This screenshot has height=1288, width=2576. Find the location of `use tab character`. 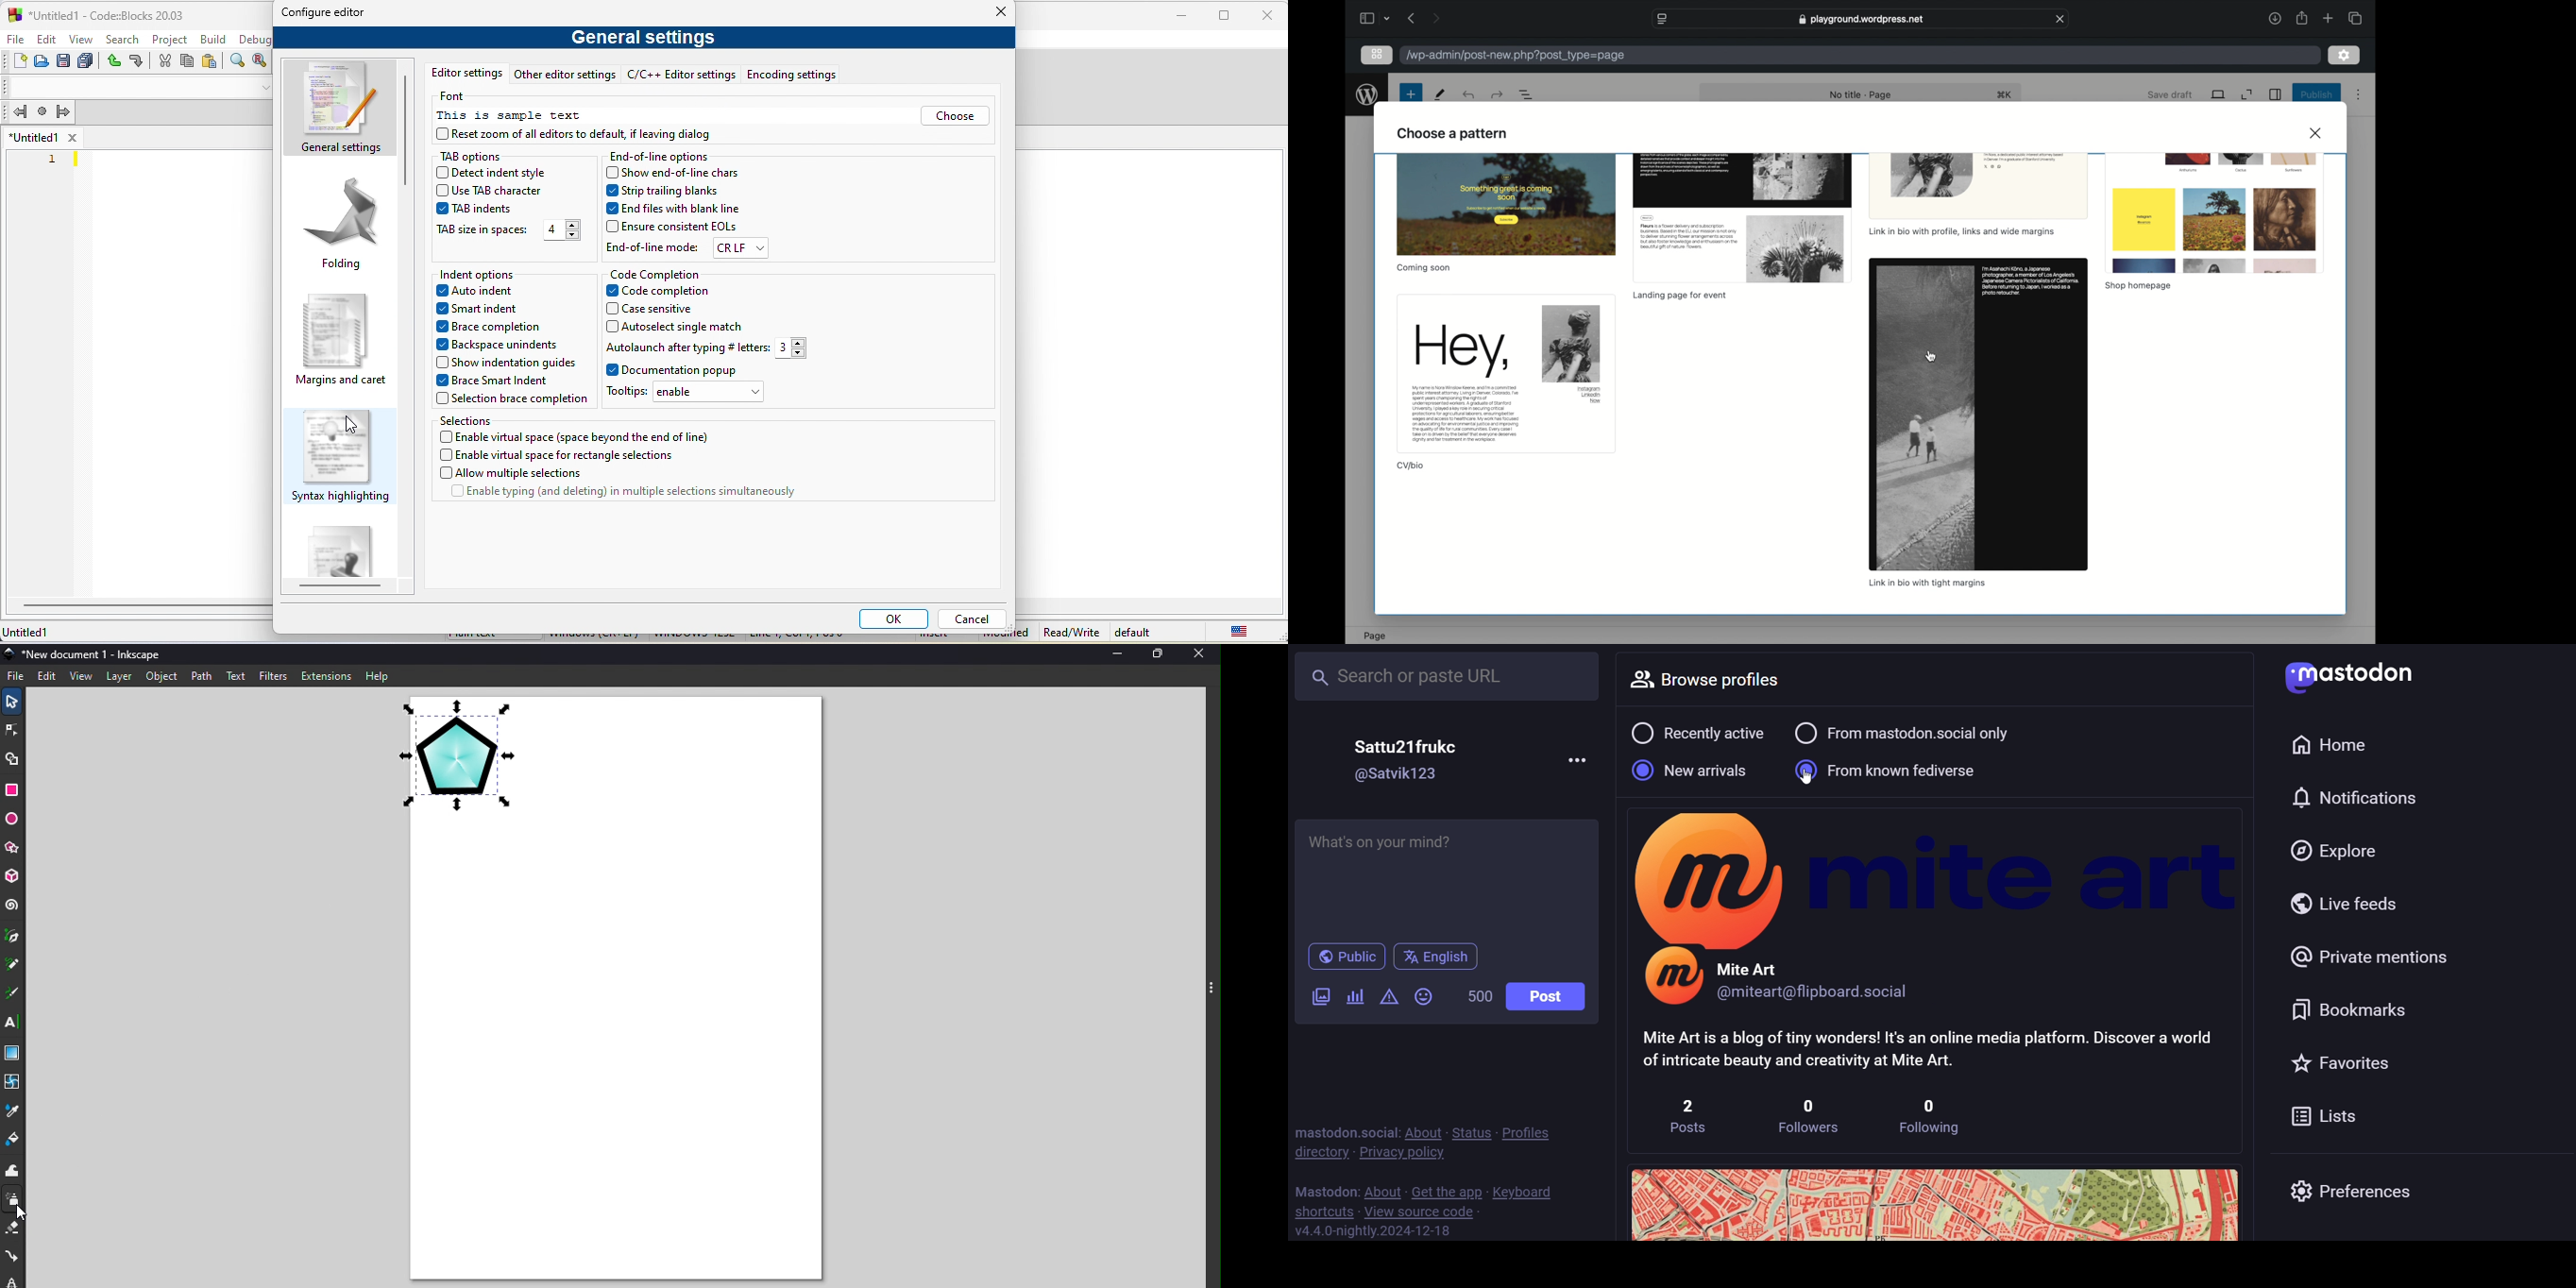

use tab character is located at coordinates (492, 191).